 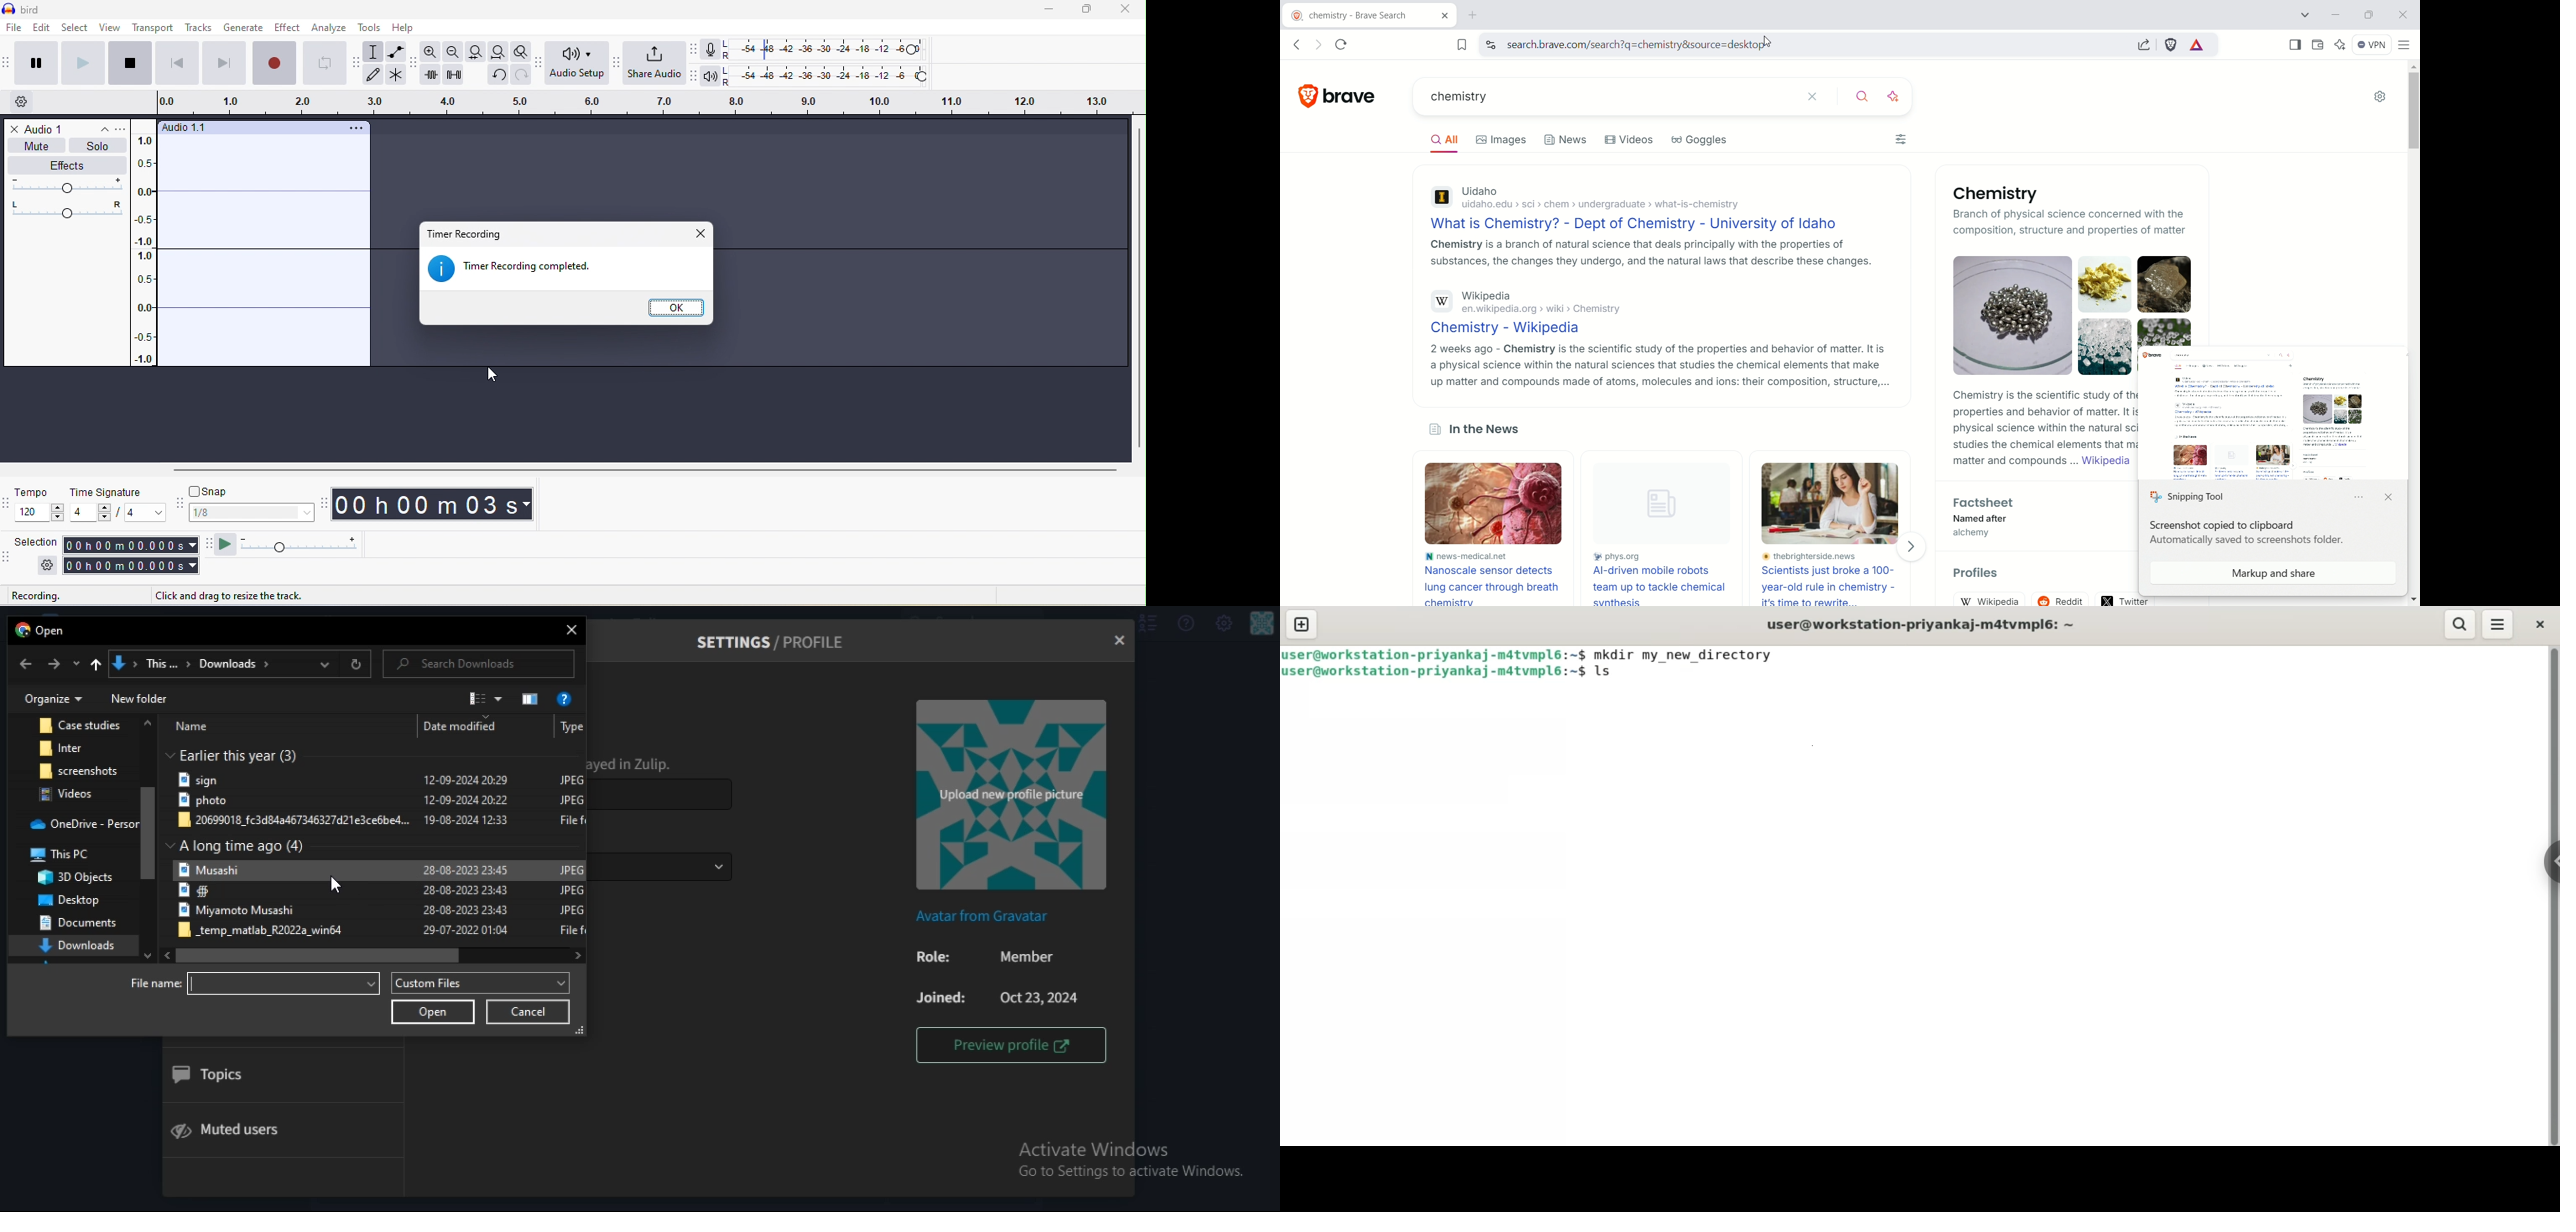 What do you see at coordinates (13, 29) in the screenshot?
I see `file` at bounding box center [13, 29].